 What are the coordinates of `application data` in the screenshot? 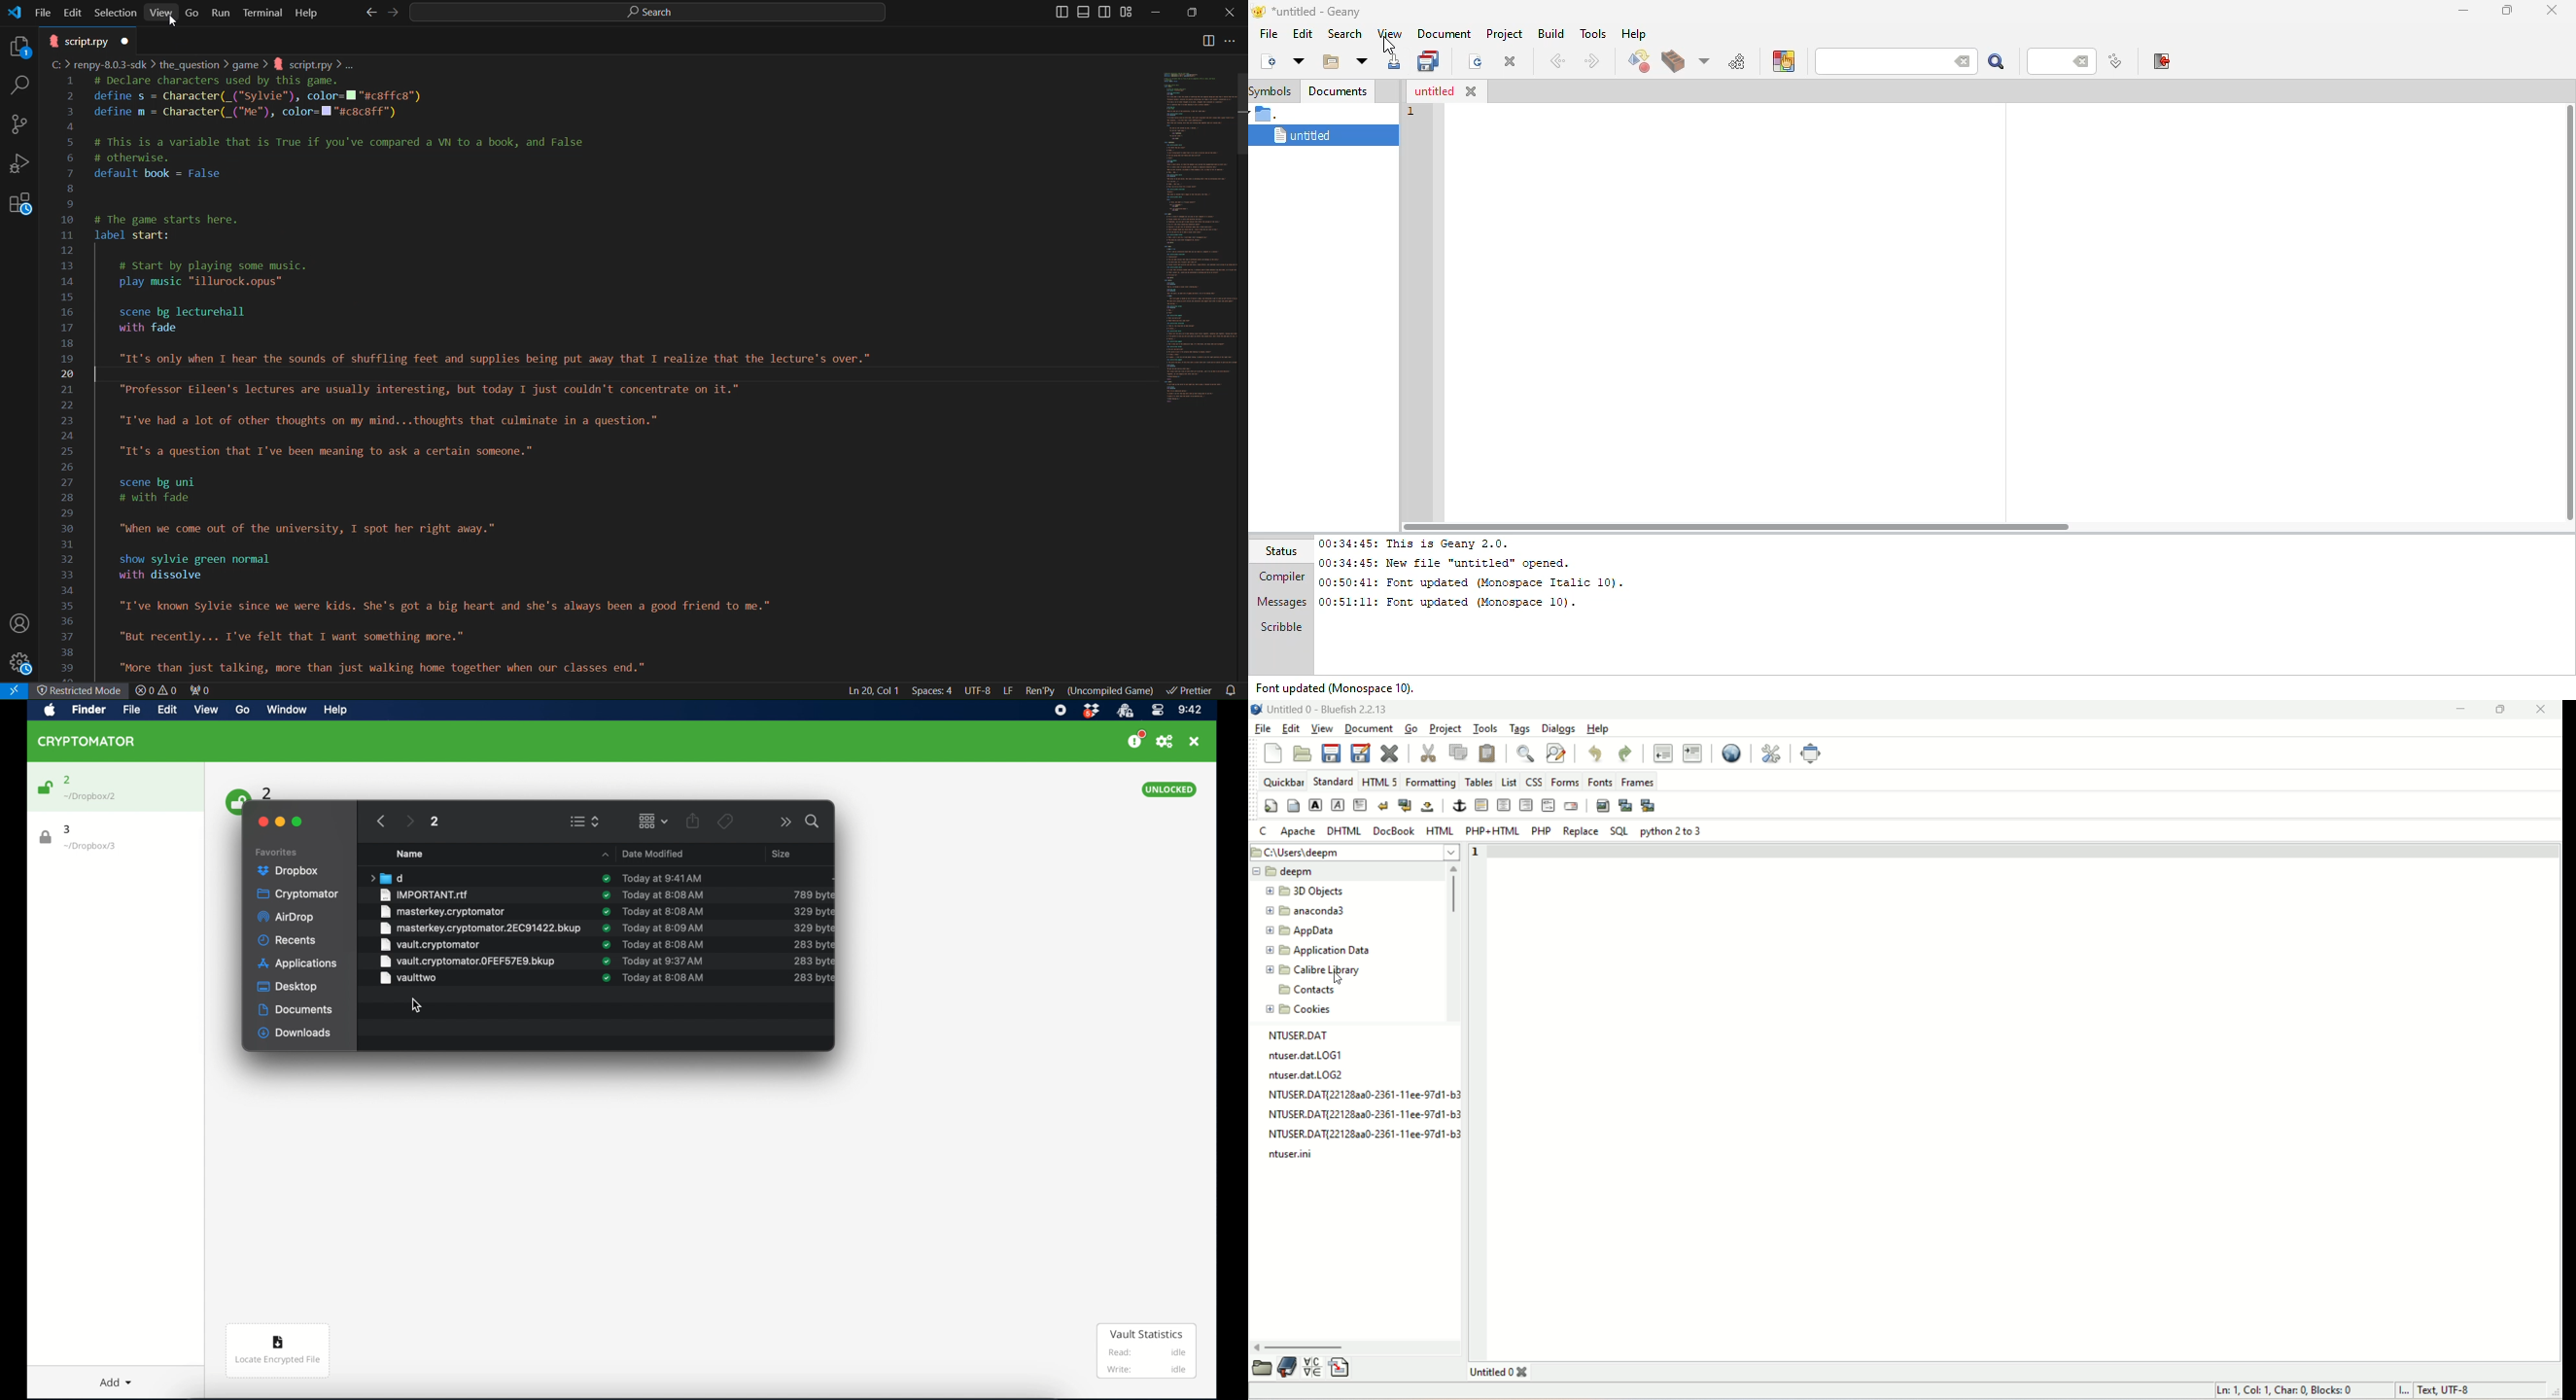 It's located at (1316, 951).